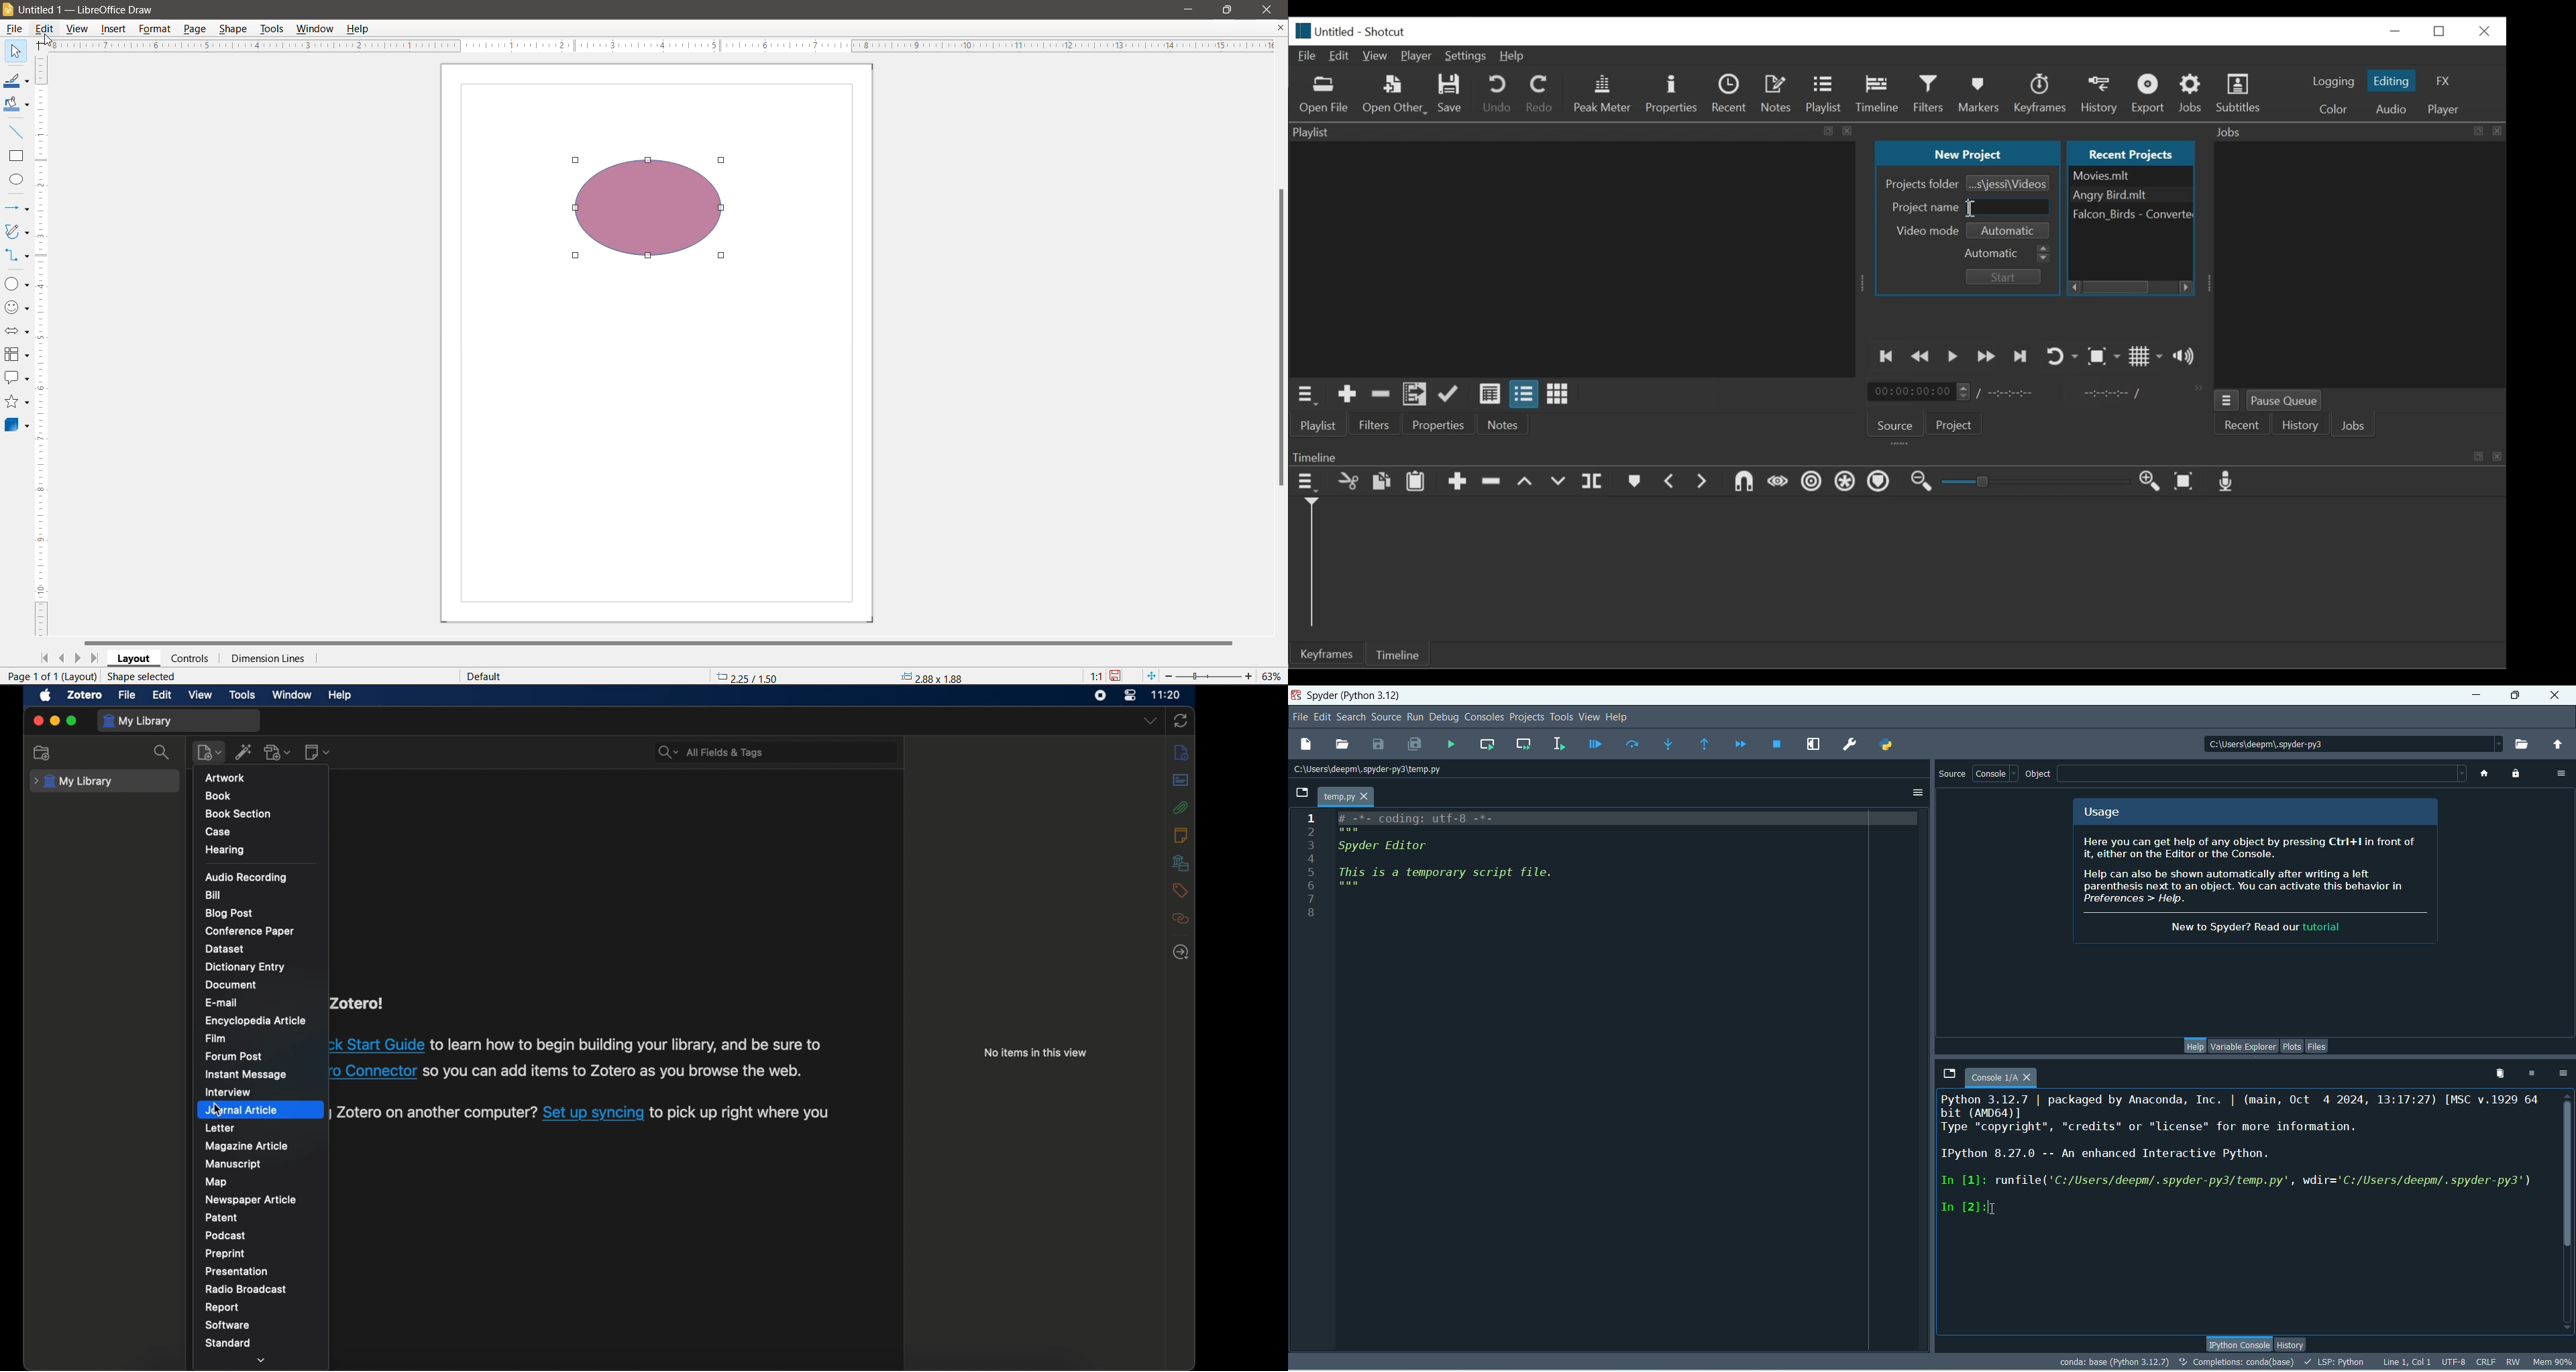  I want to click on logo, so click(1296, 697).